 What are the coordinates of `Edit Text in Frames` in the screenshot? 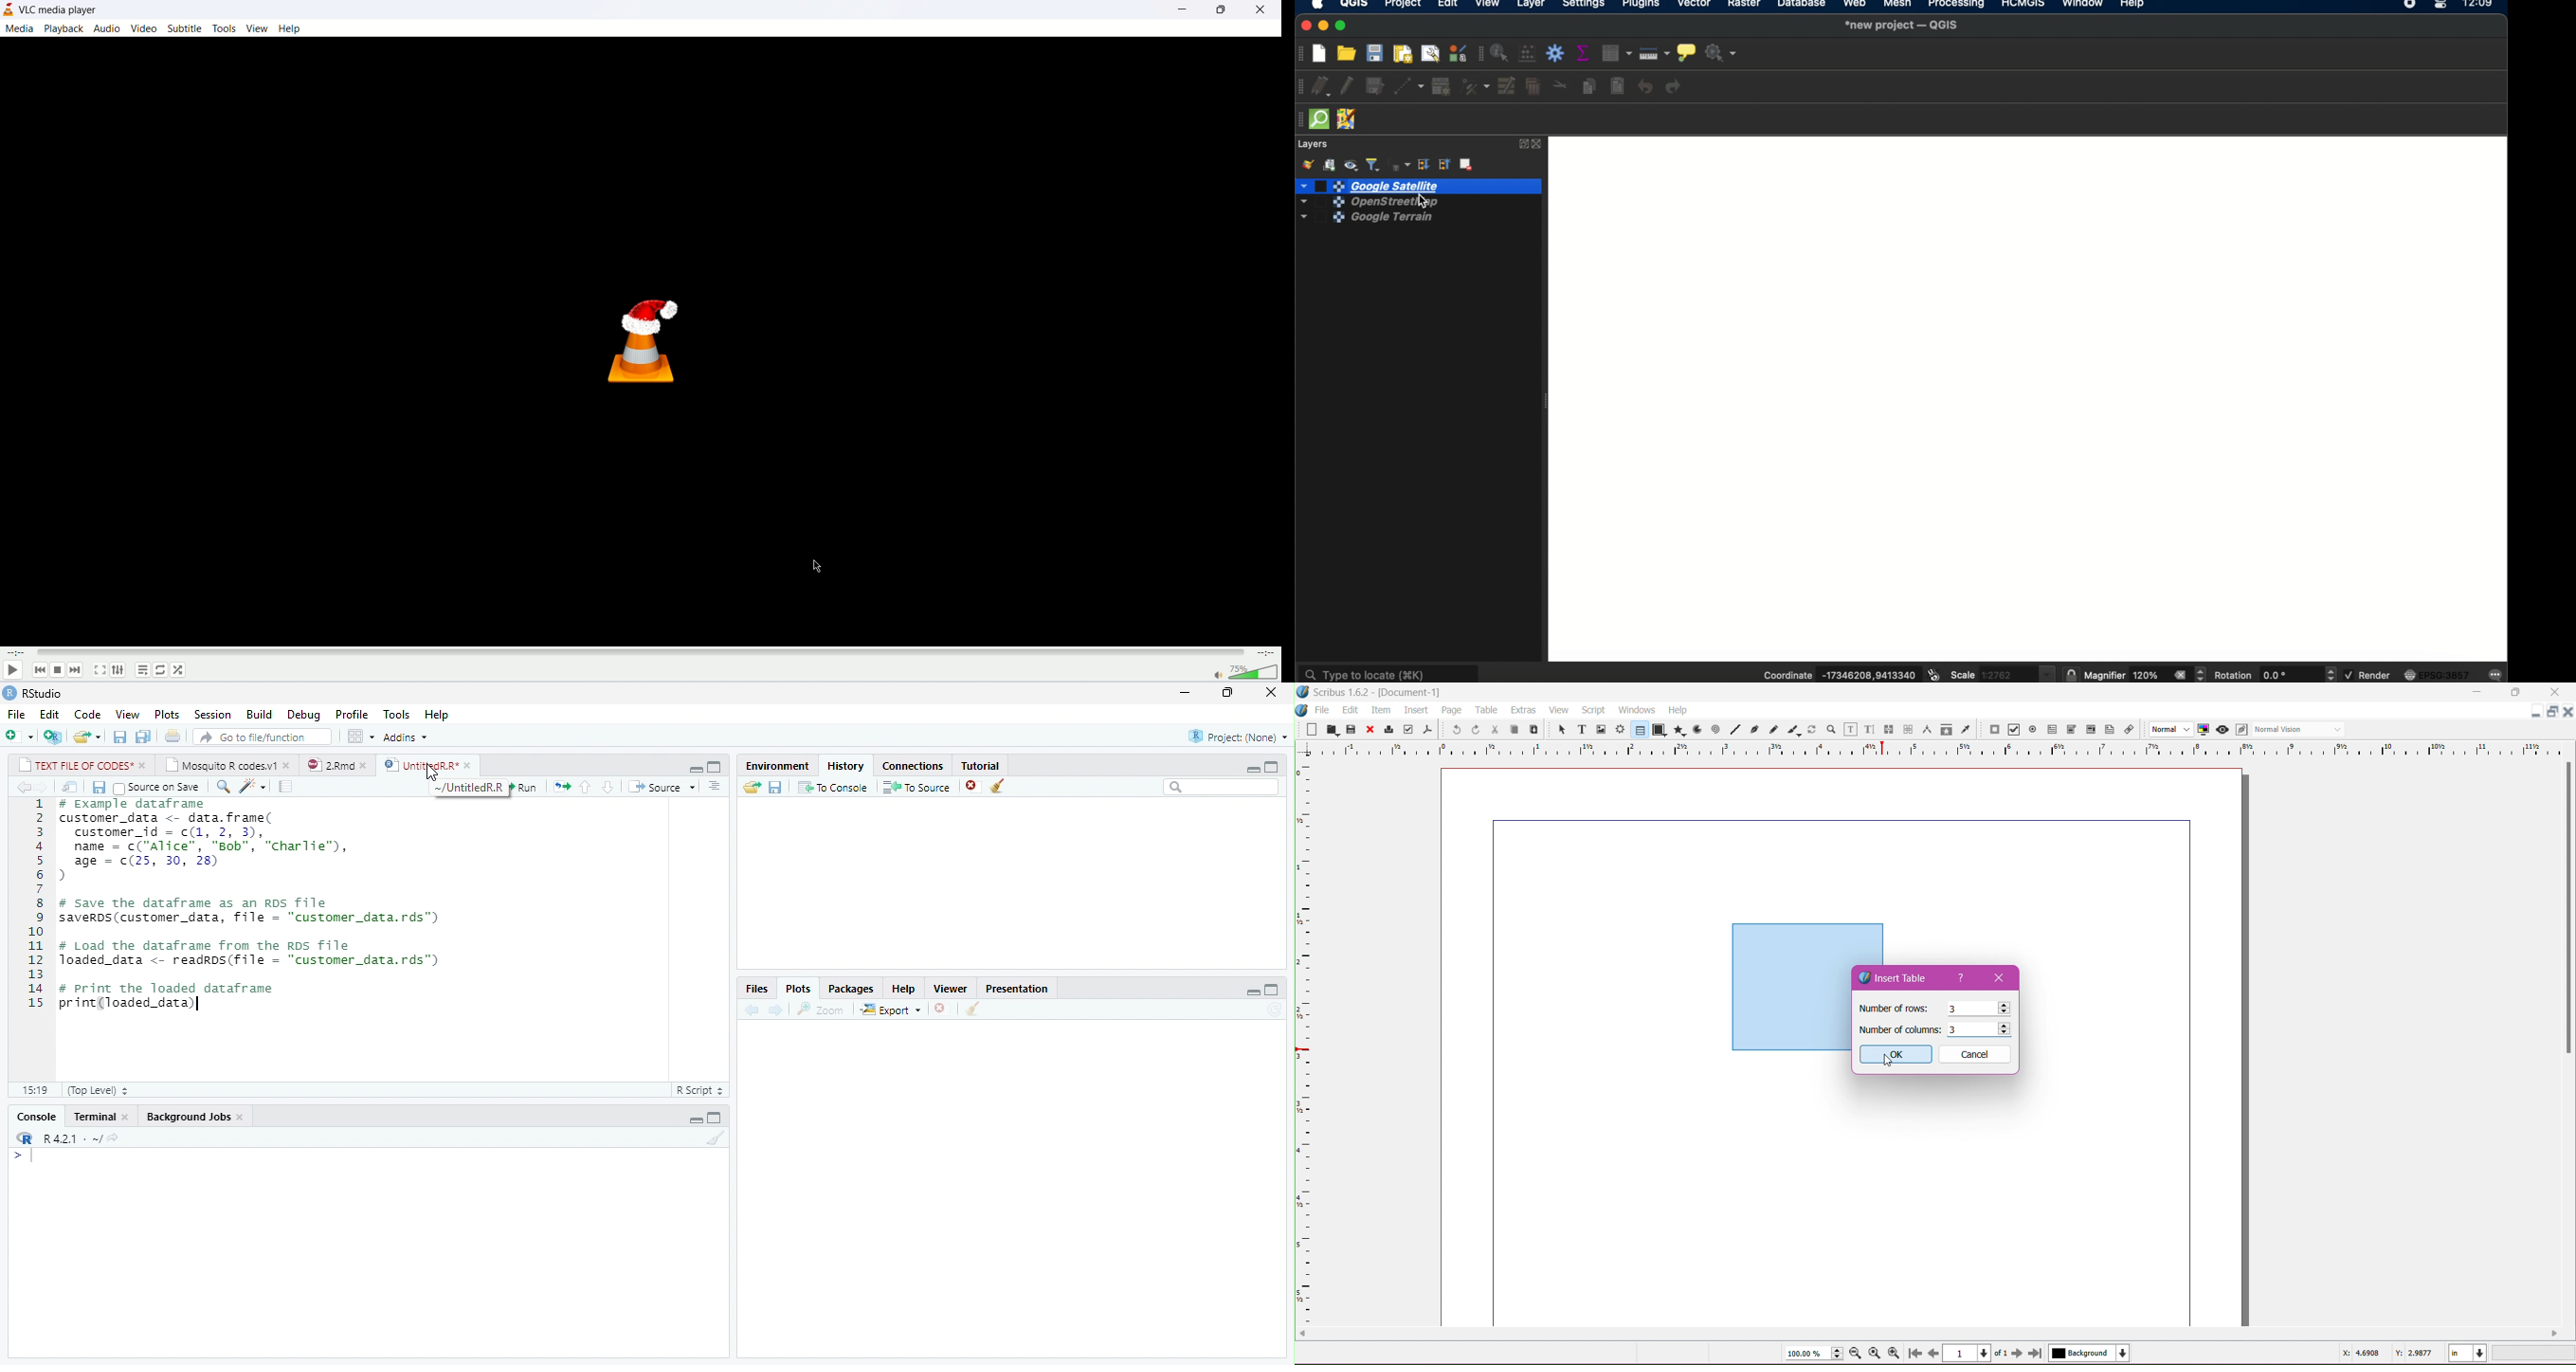 It's located at (1851, 729).